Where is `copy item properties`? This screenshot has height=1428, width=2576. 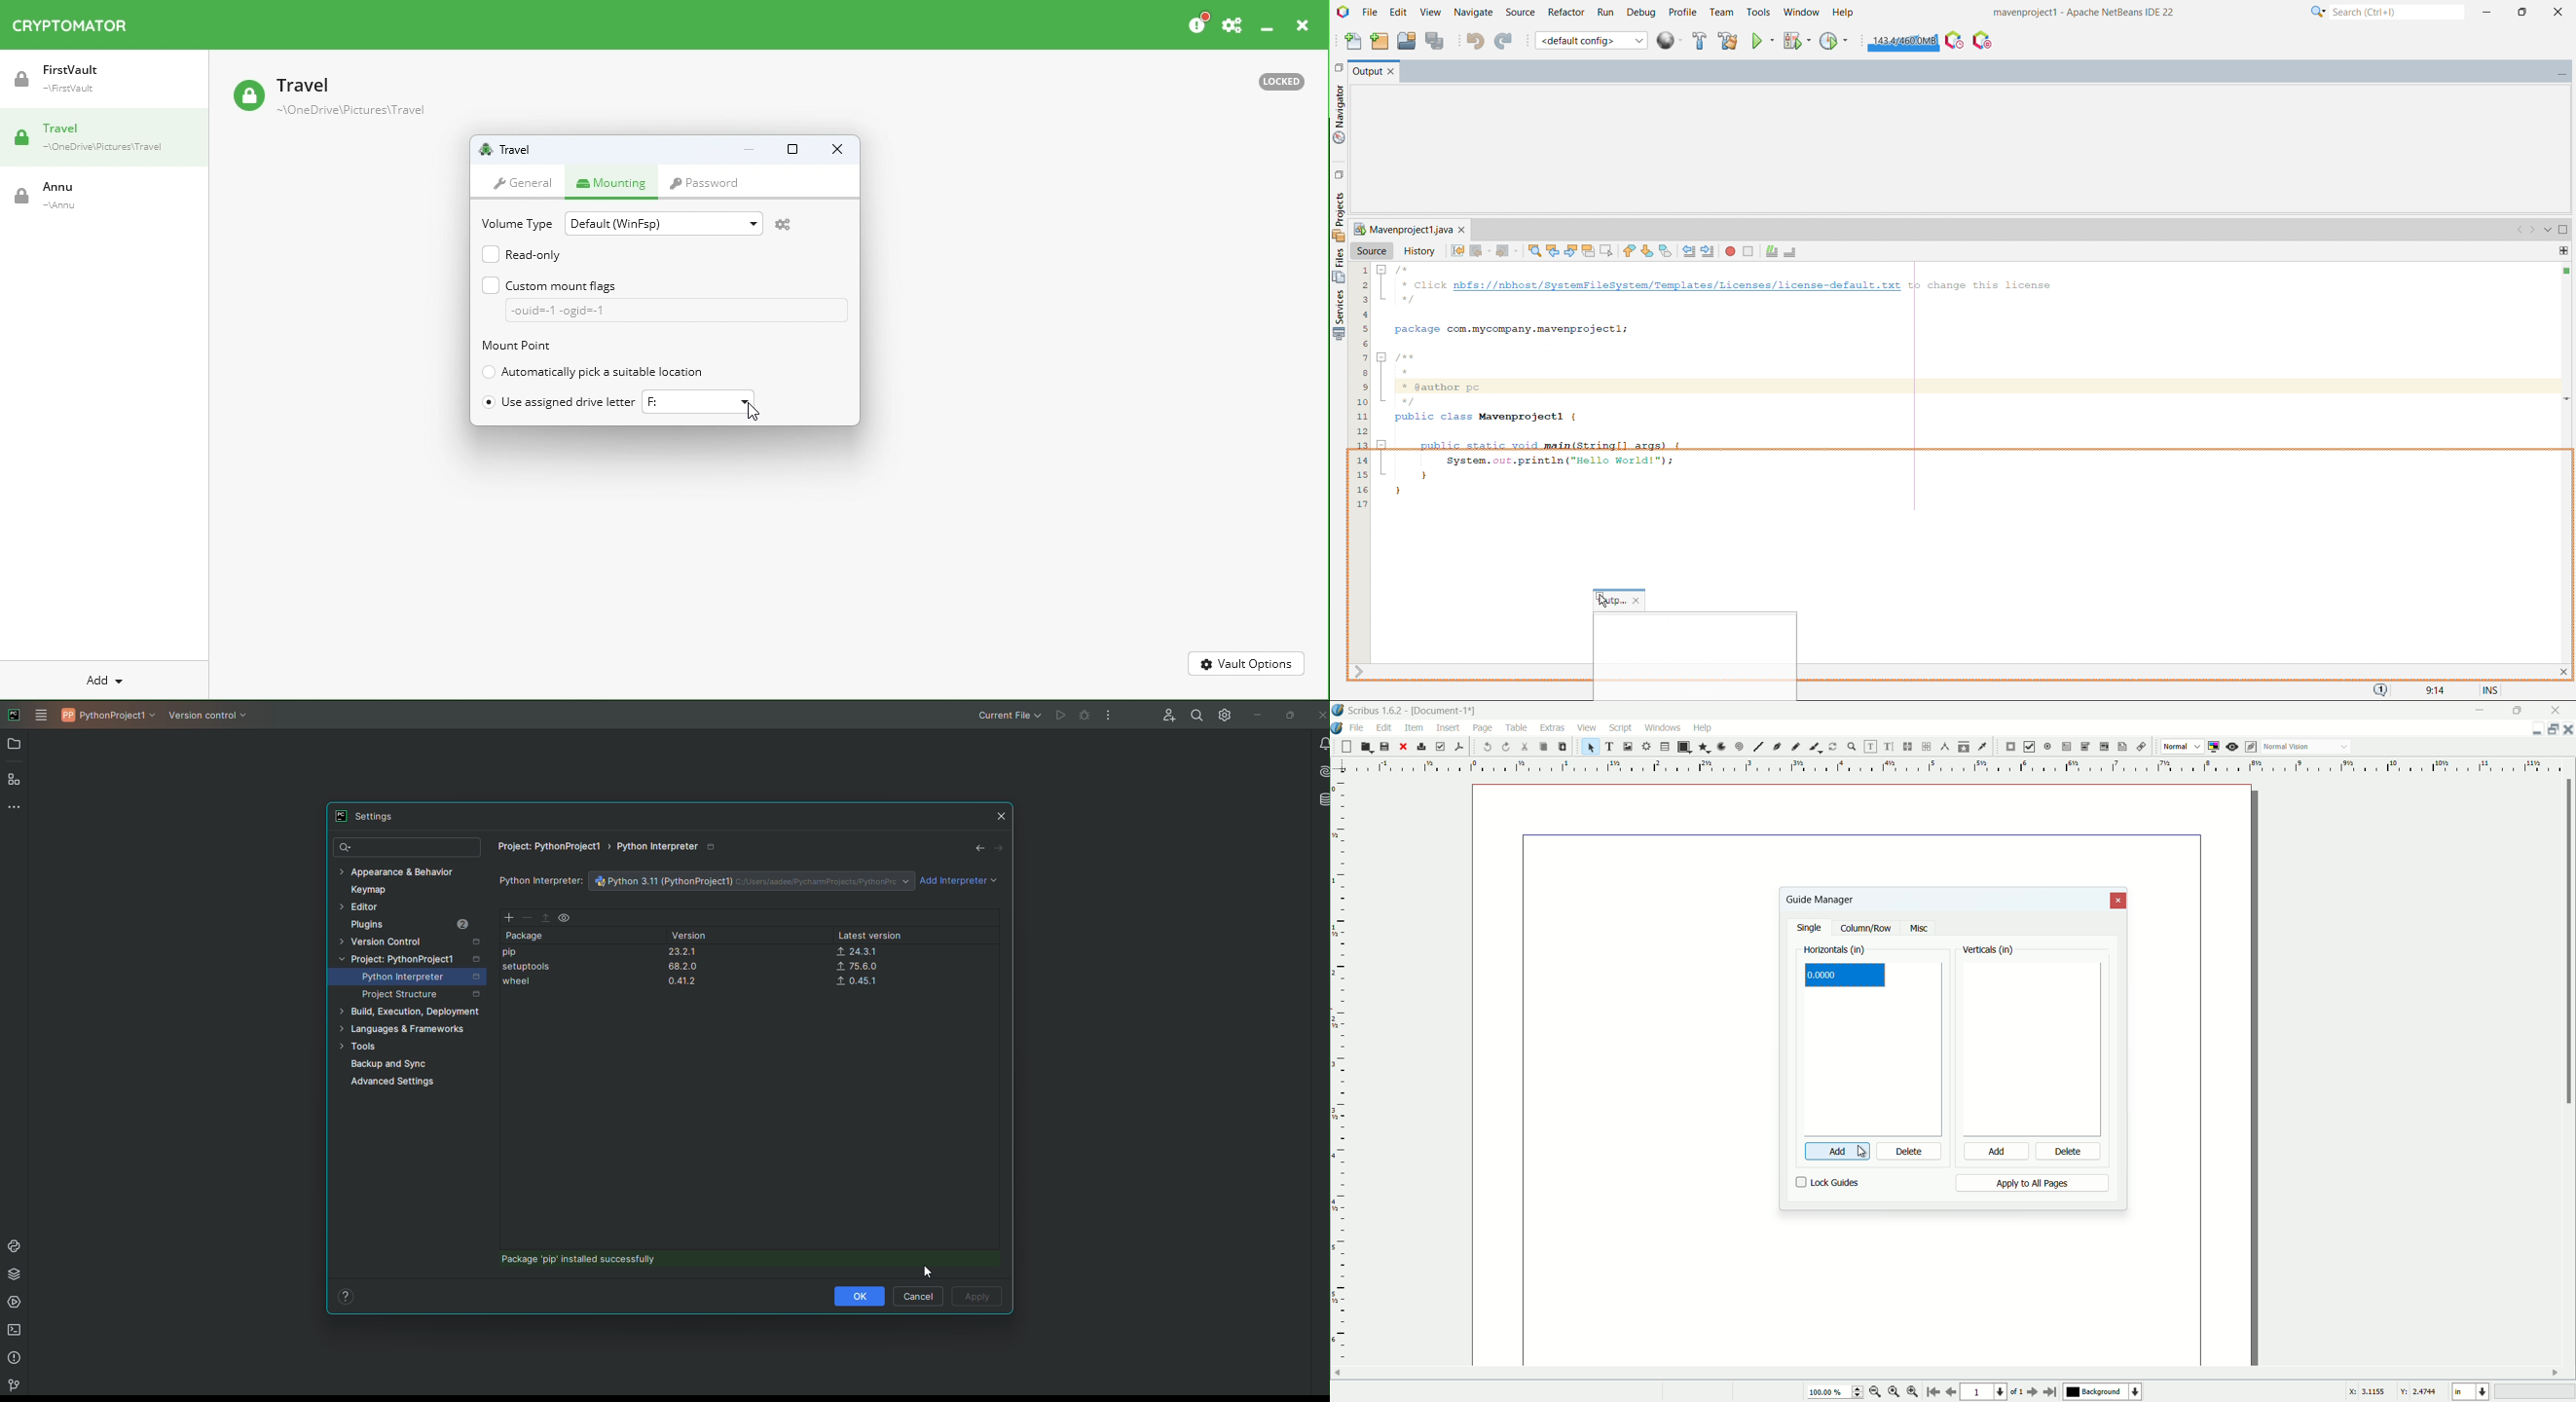 copy item properties is located at coordinates (1964, 746).